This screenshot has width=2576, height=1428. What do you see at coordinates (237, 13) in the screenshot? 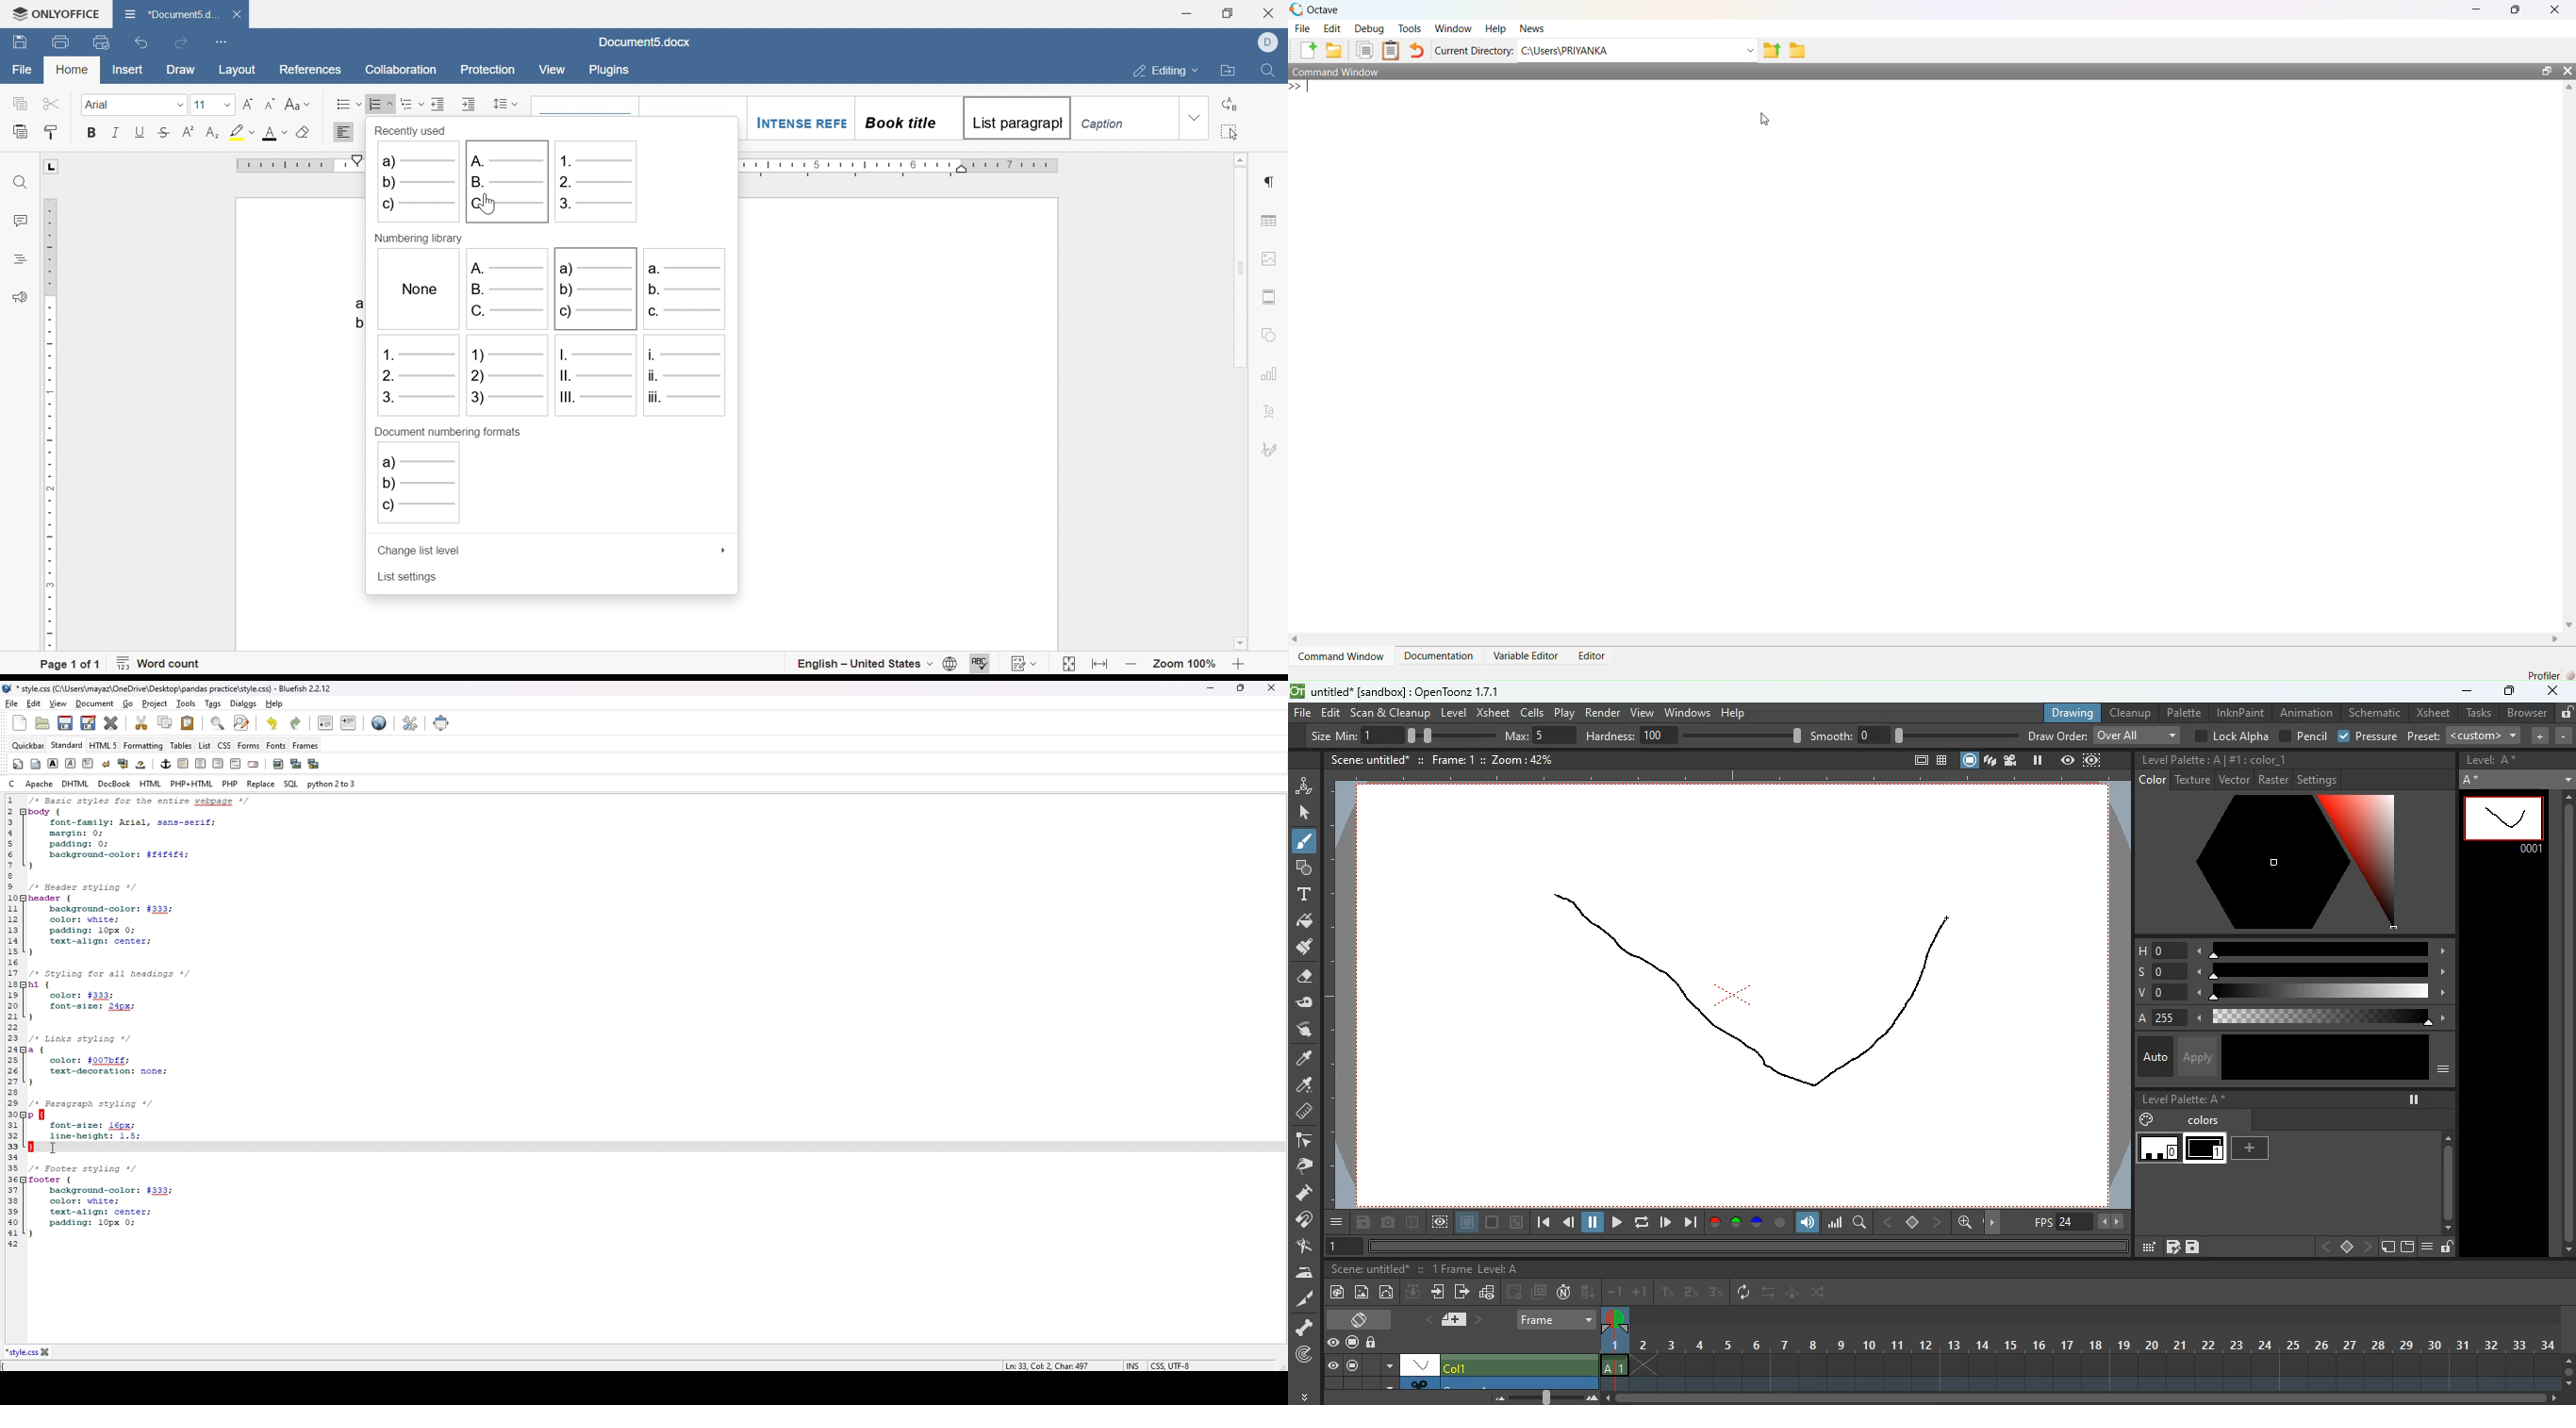
I see `close` at bounding box center [237, 13].